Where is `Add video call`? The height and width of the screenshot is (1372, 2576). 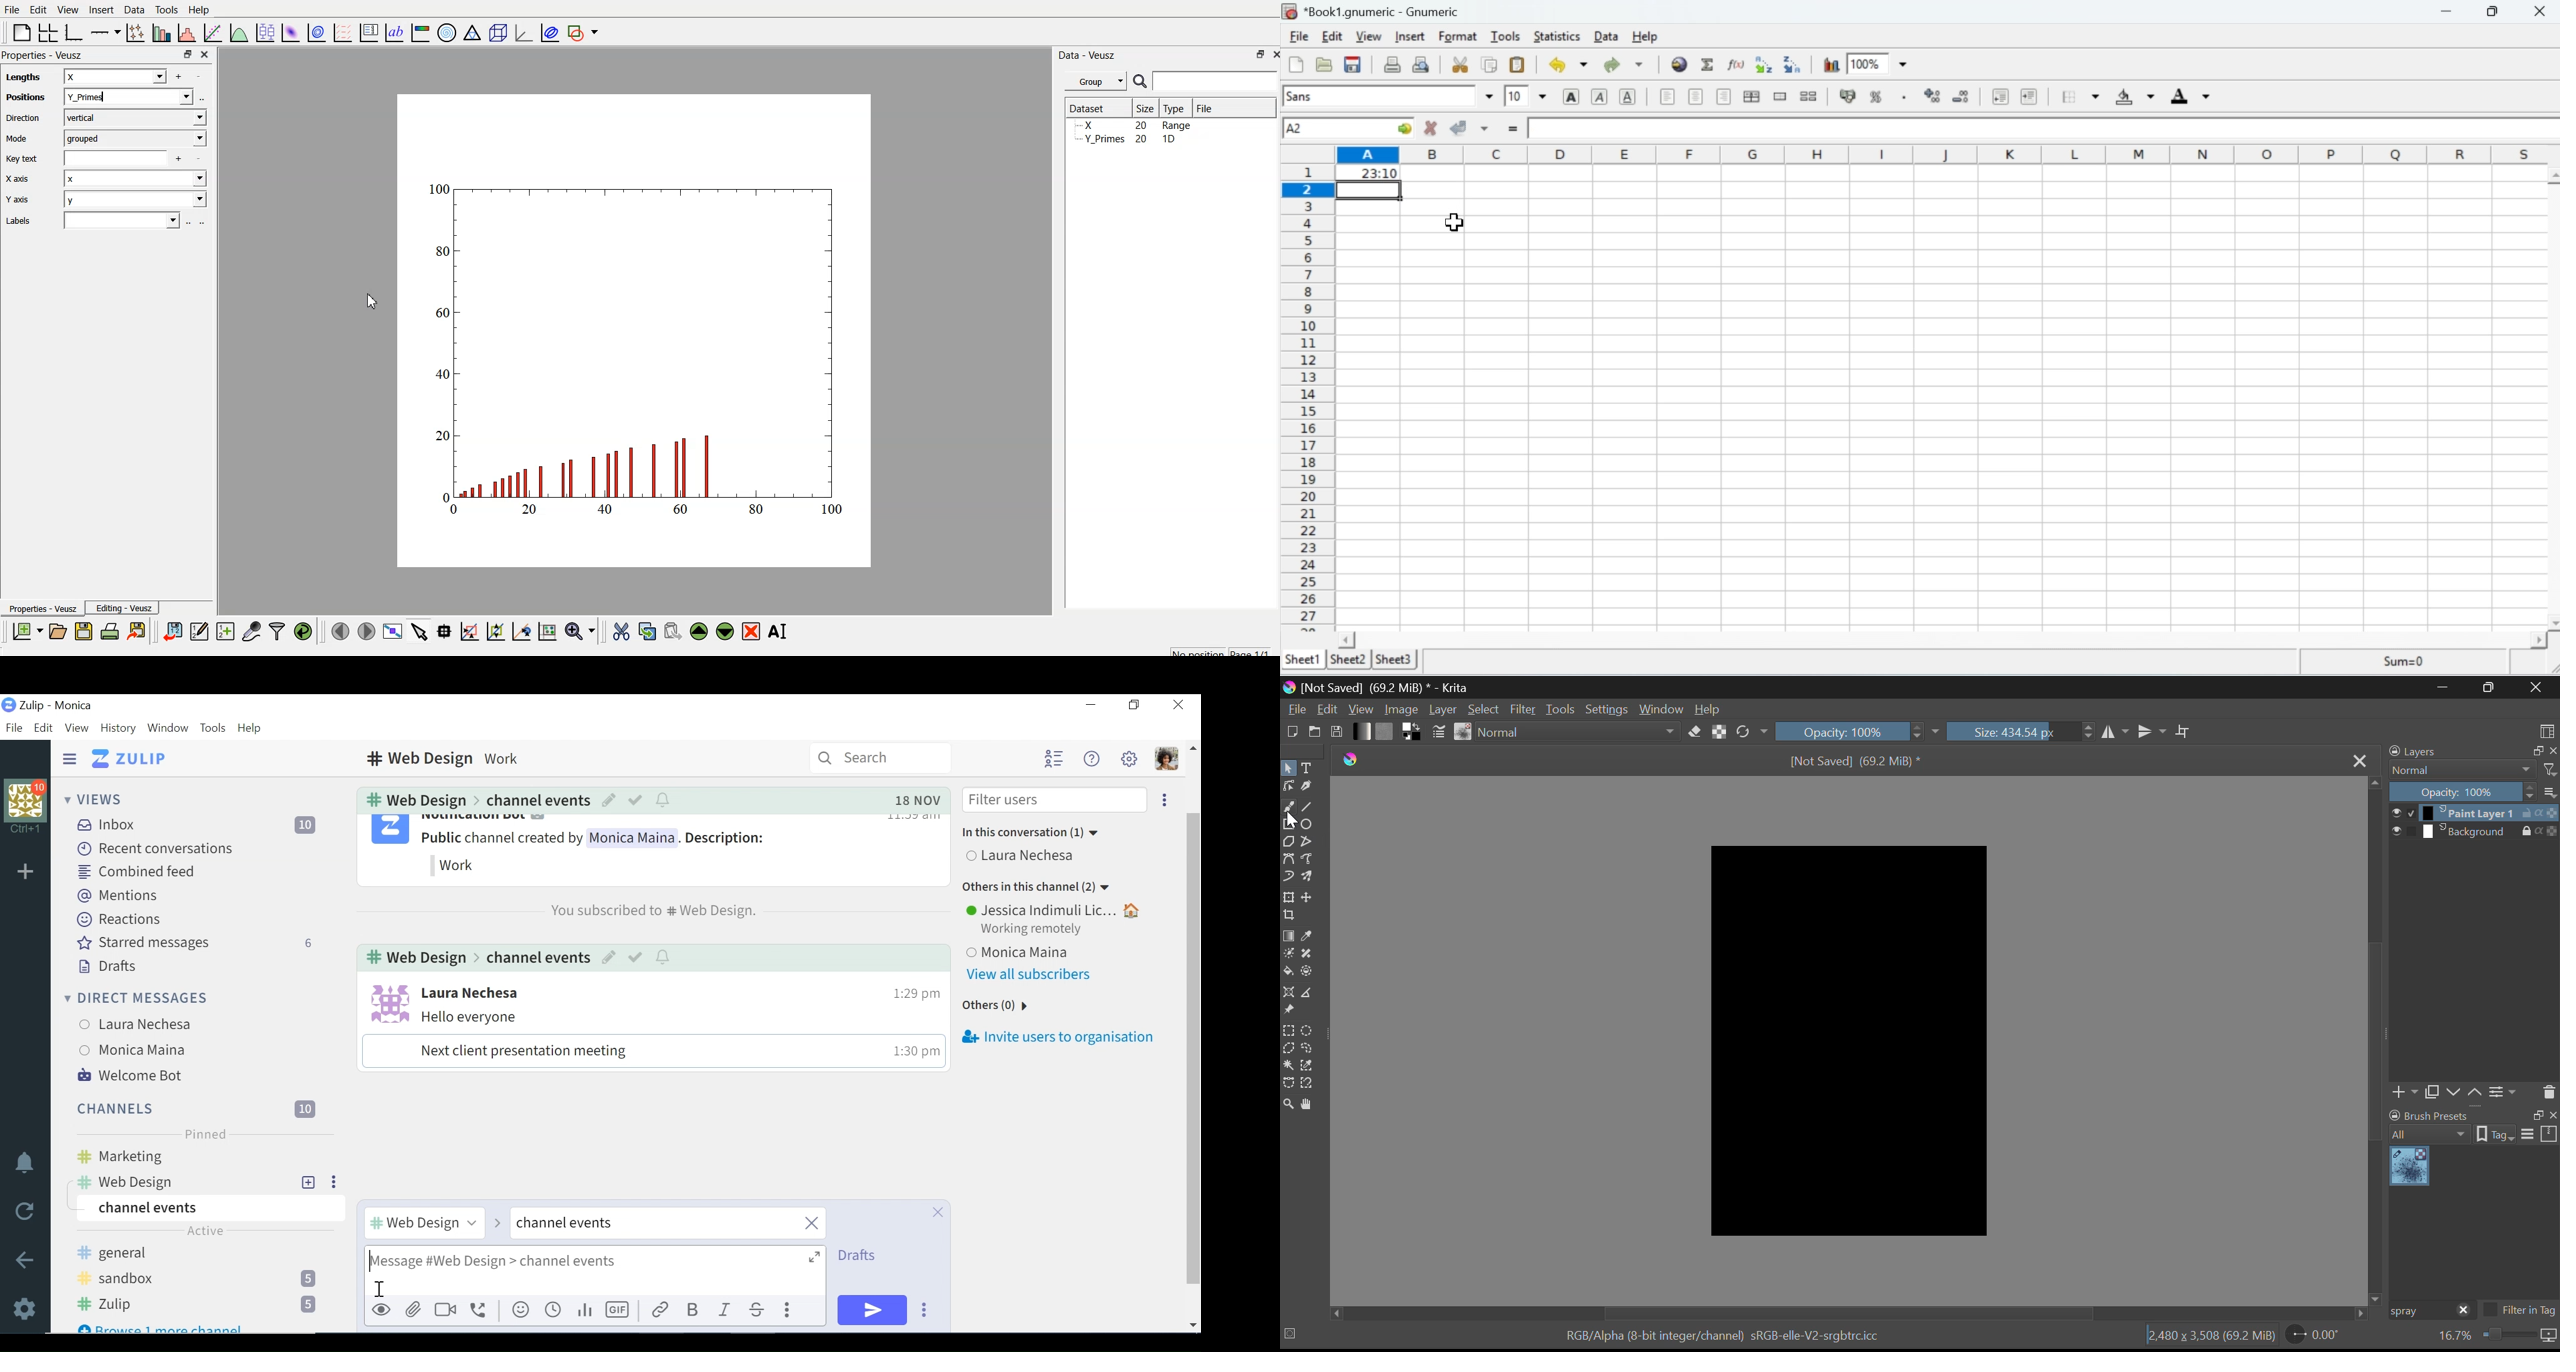
Add video call is located at coordinates (446, 1310).